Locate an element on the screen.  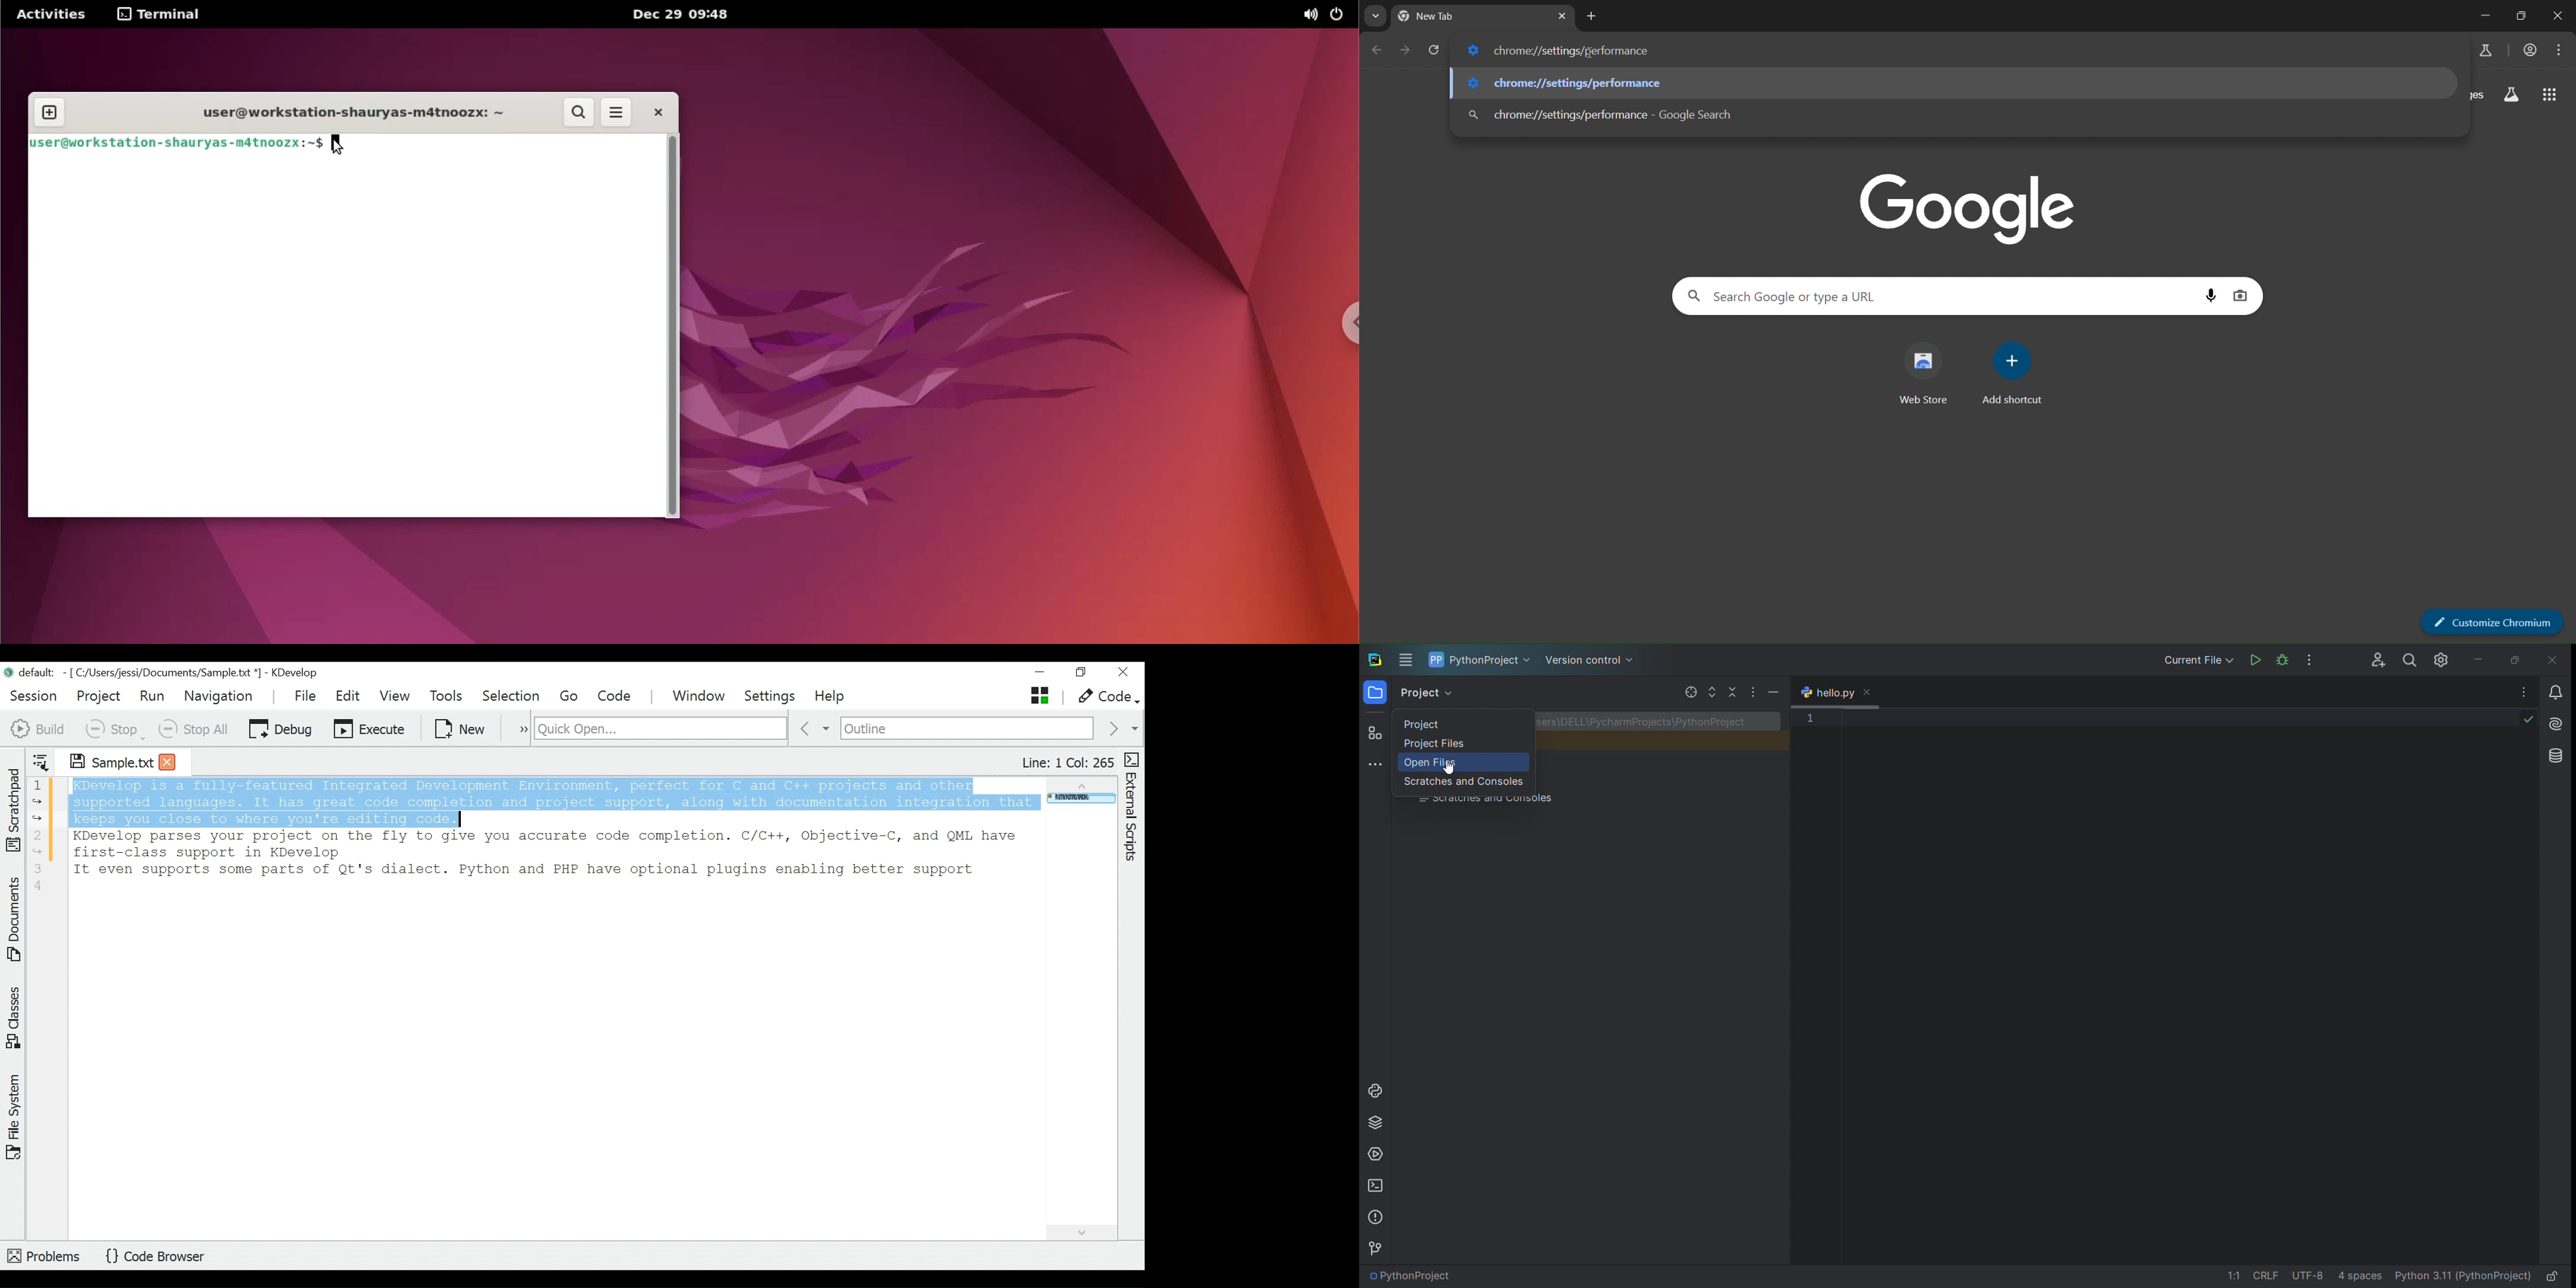
close is located at coordinates (2553, 660).